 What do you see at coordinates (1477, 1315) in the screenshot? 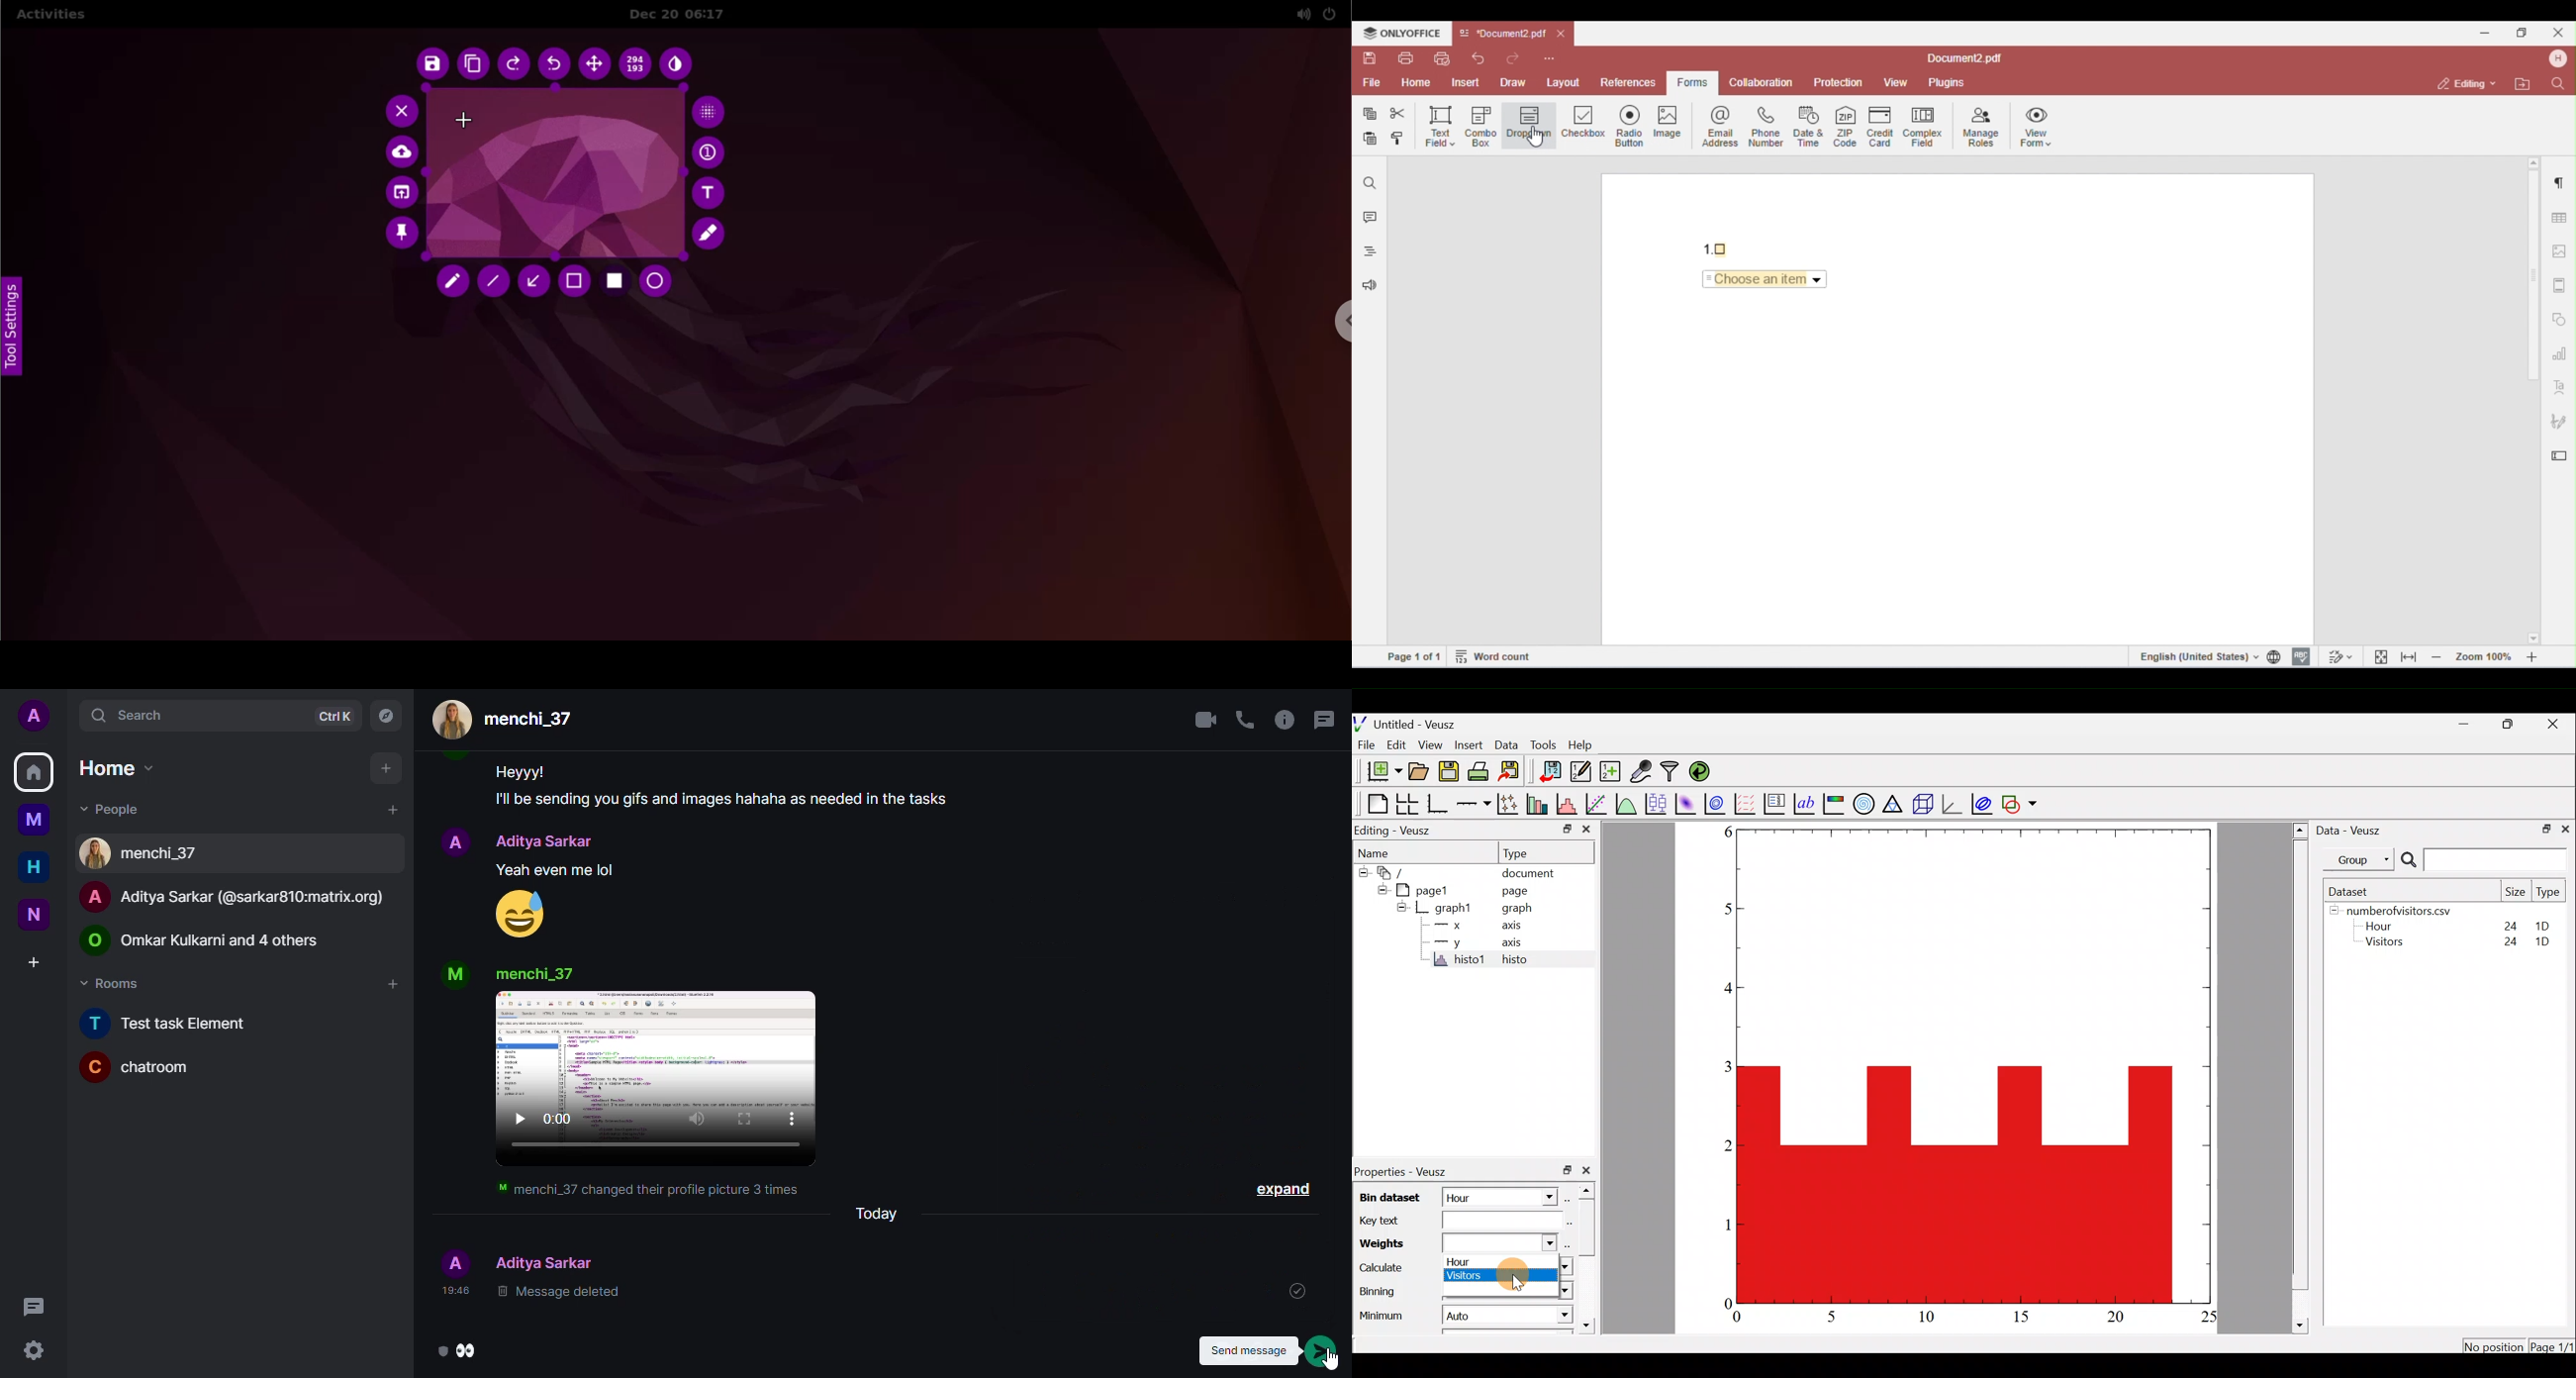
I see `Auto` at bounding box center [1477, 1315].